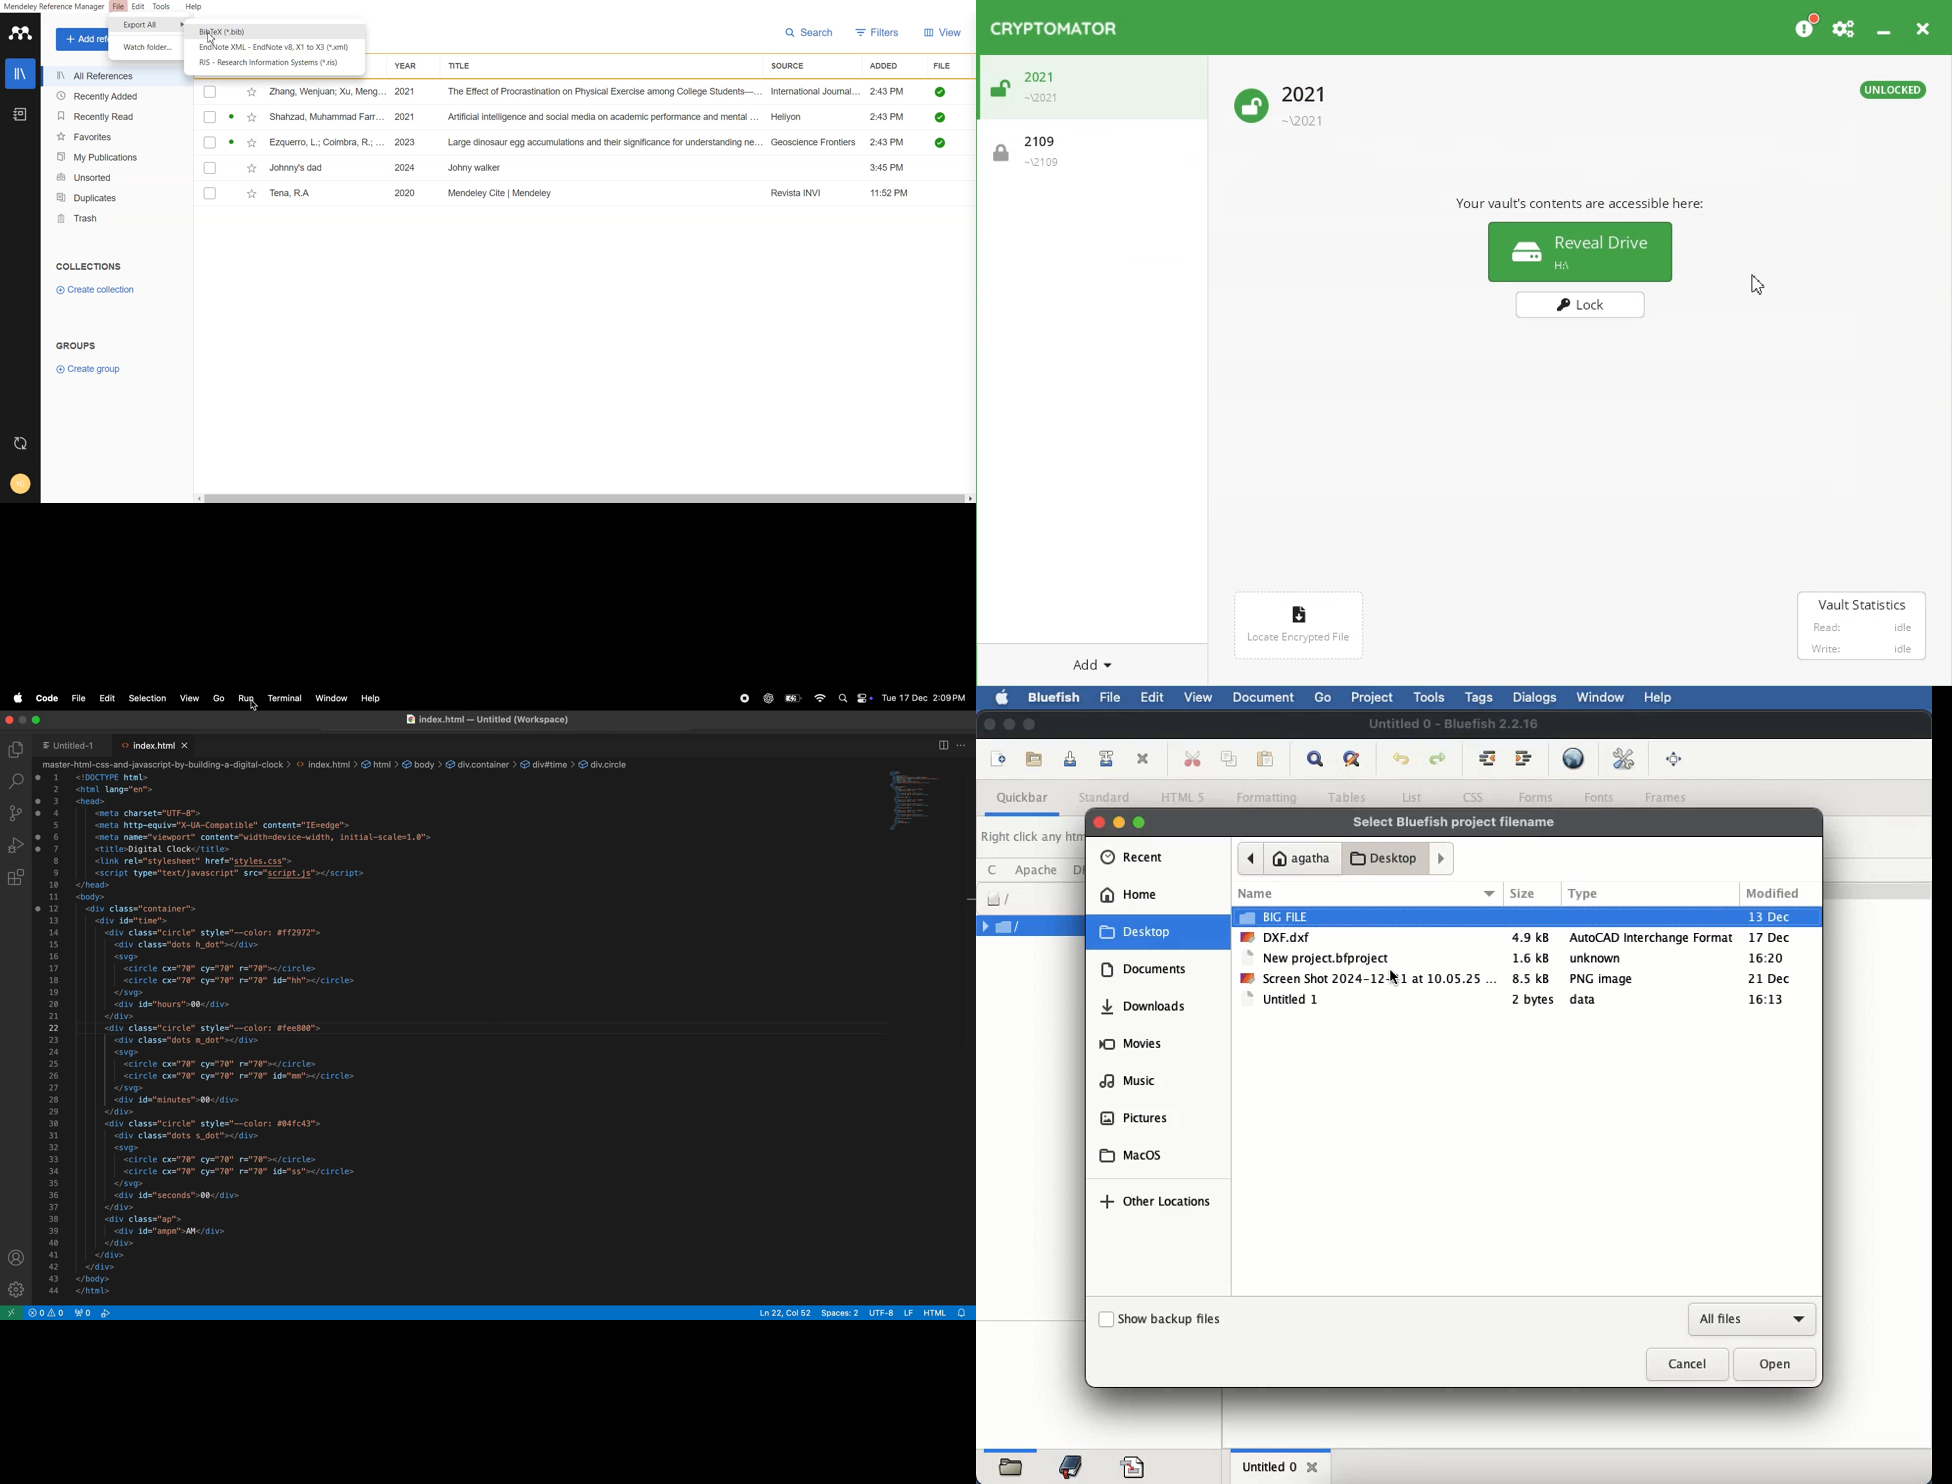 This screenshot has width=1960, height=1484. Describe the element at coordinates (605, 143) in the screenshot. I see `Large dinosaur egg accumulations and their significance for understanding ne...` at that location.